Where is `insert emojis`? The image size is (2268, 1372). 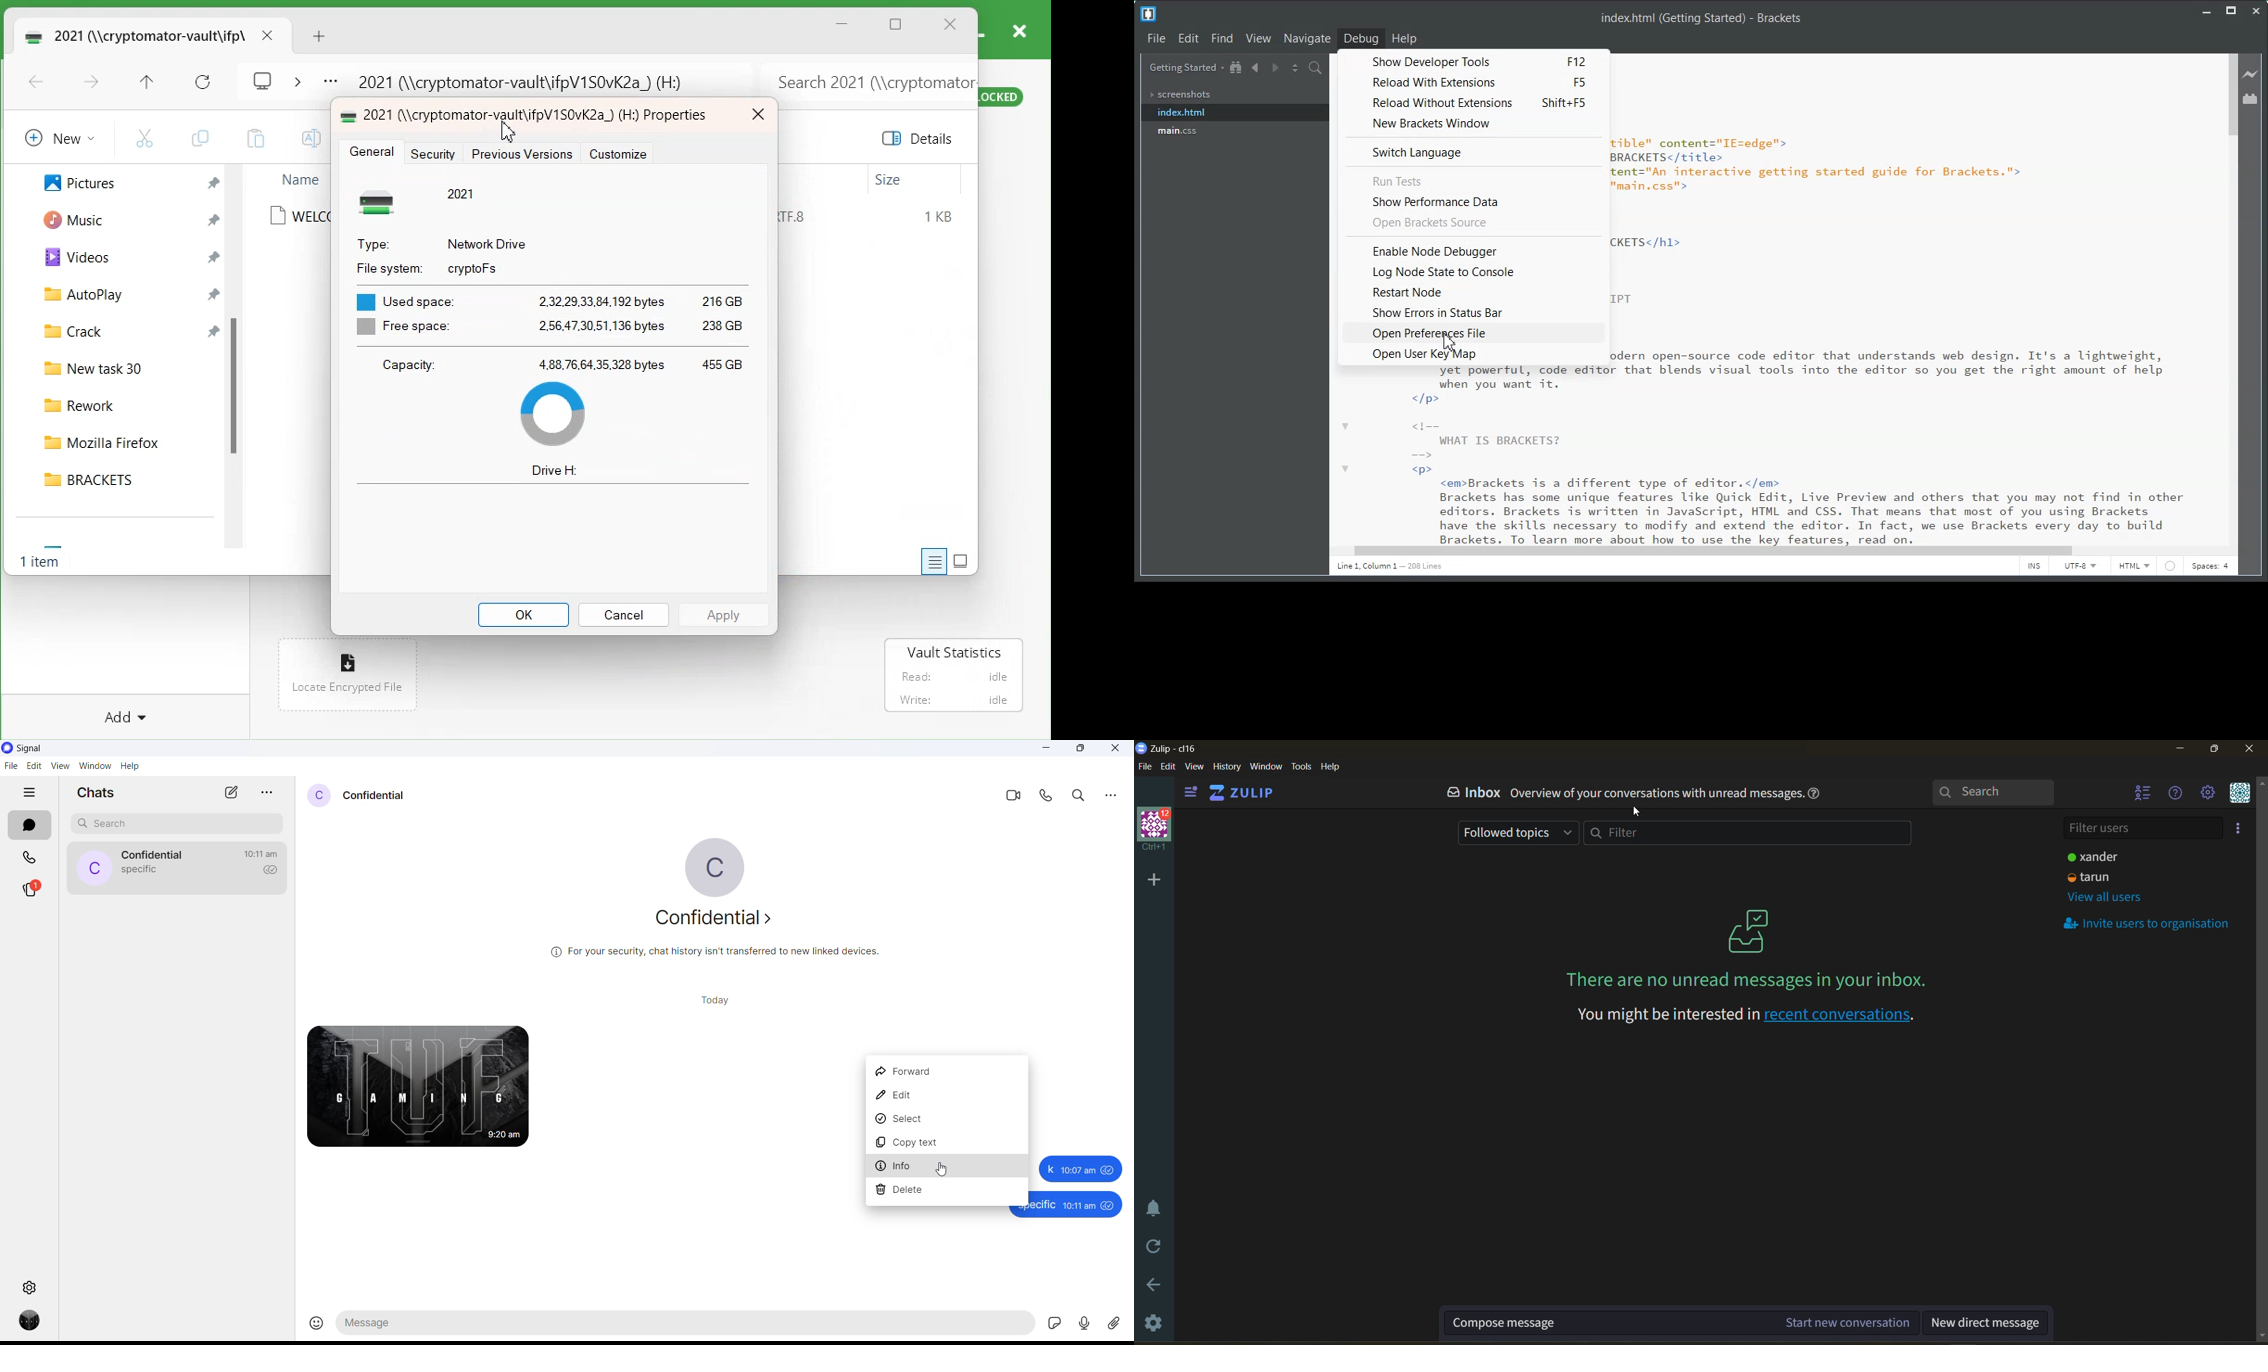
insert emojis is located at coordinates (311, 1324).